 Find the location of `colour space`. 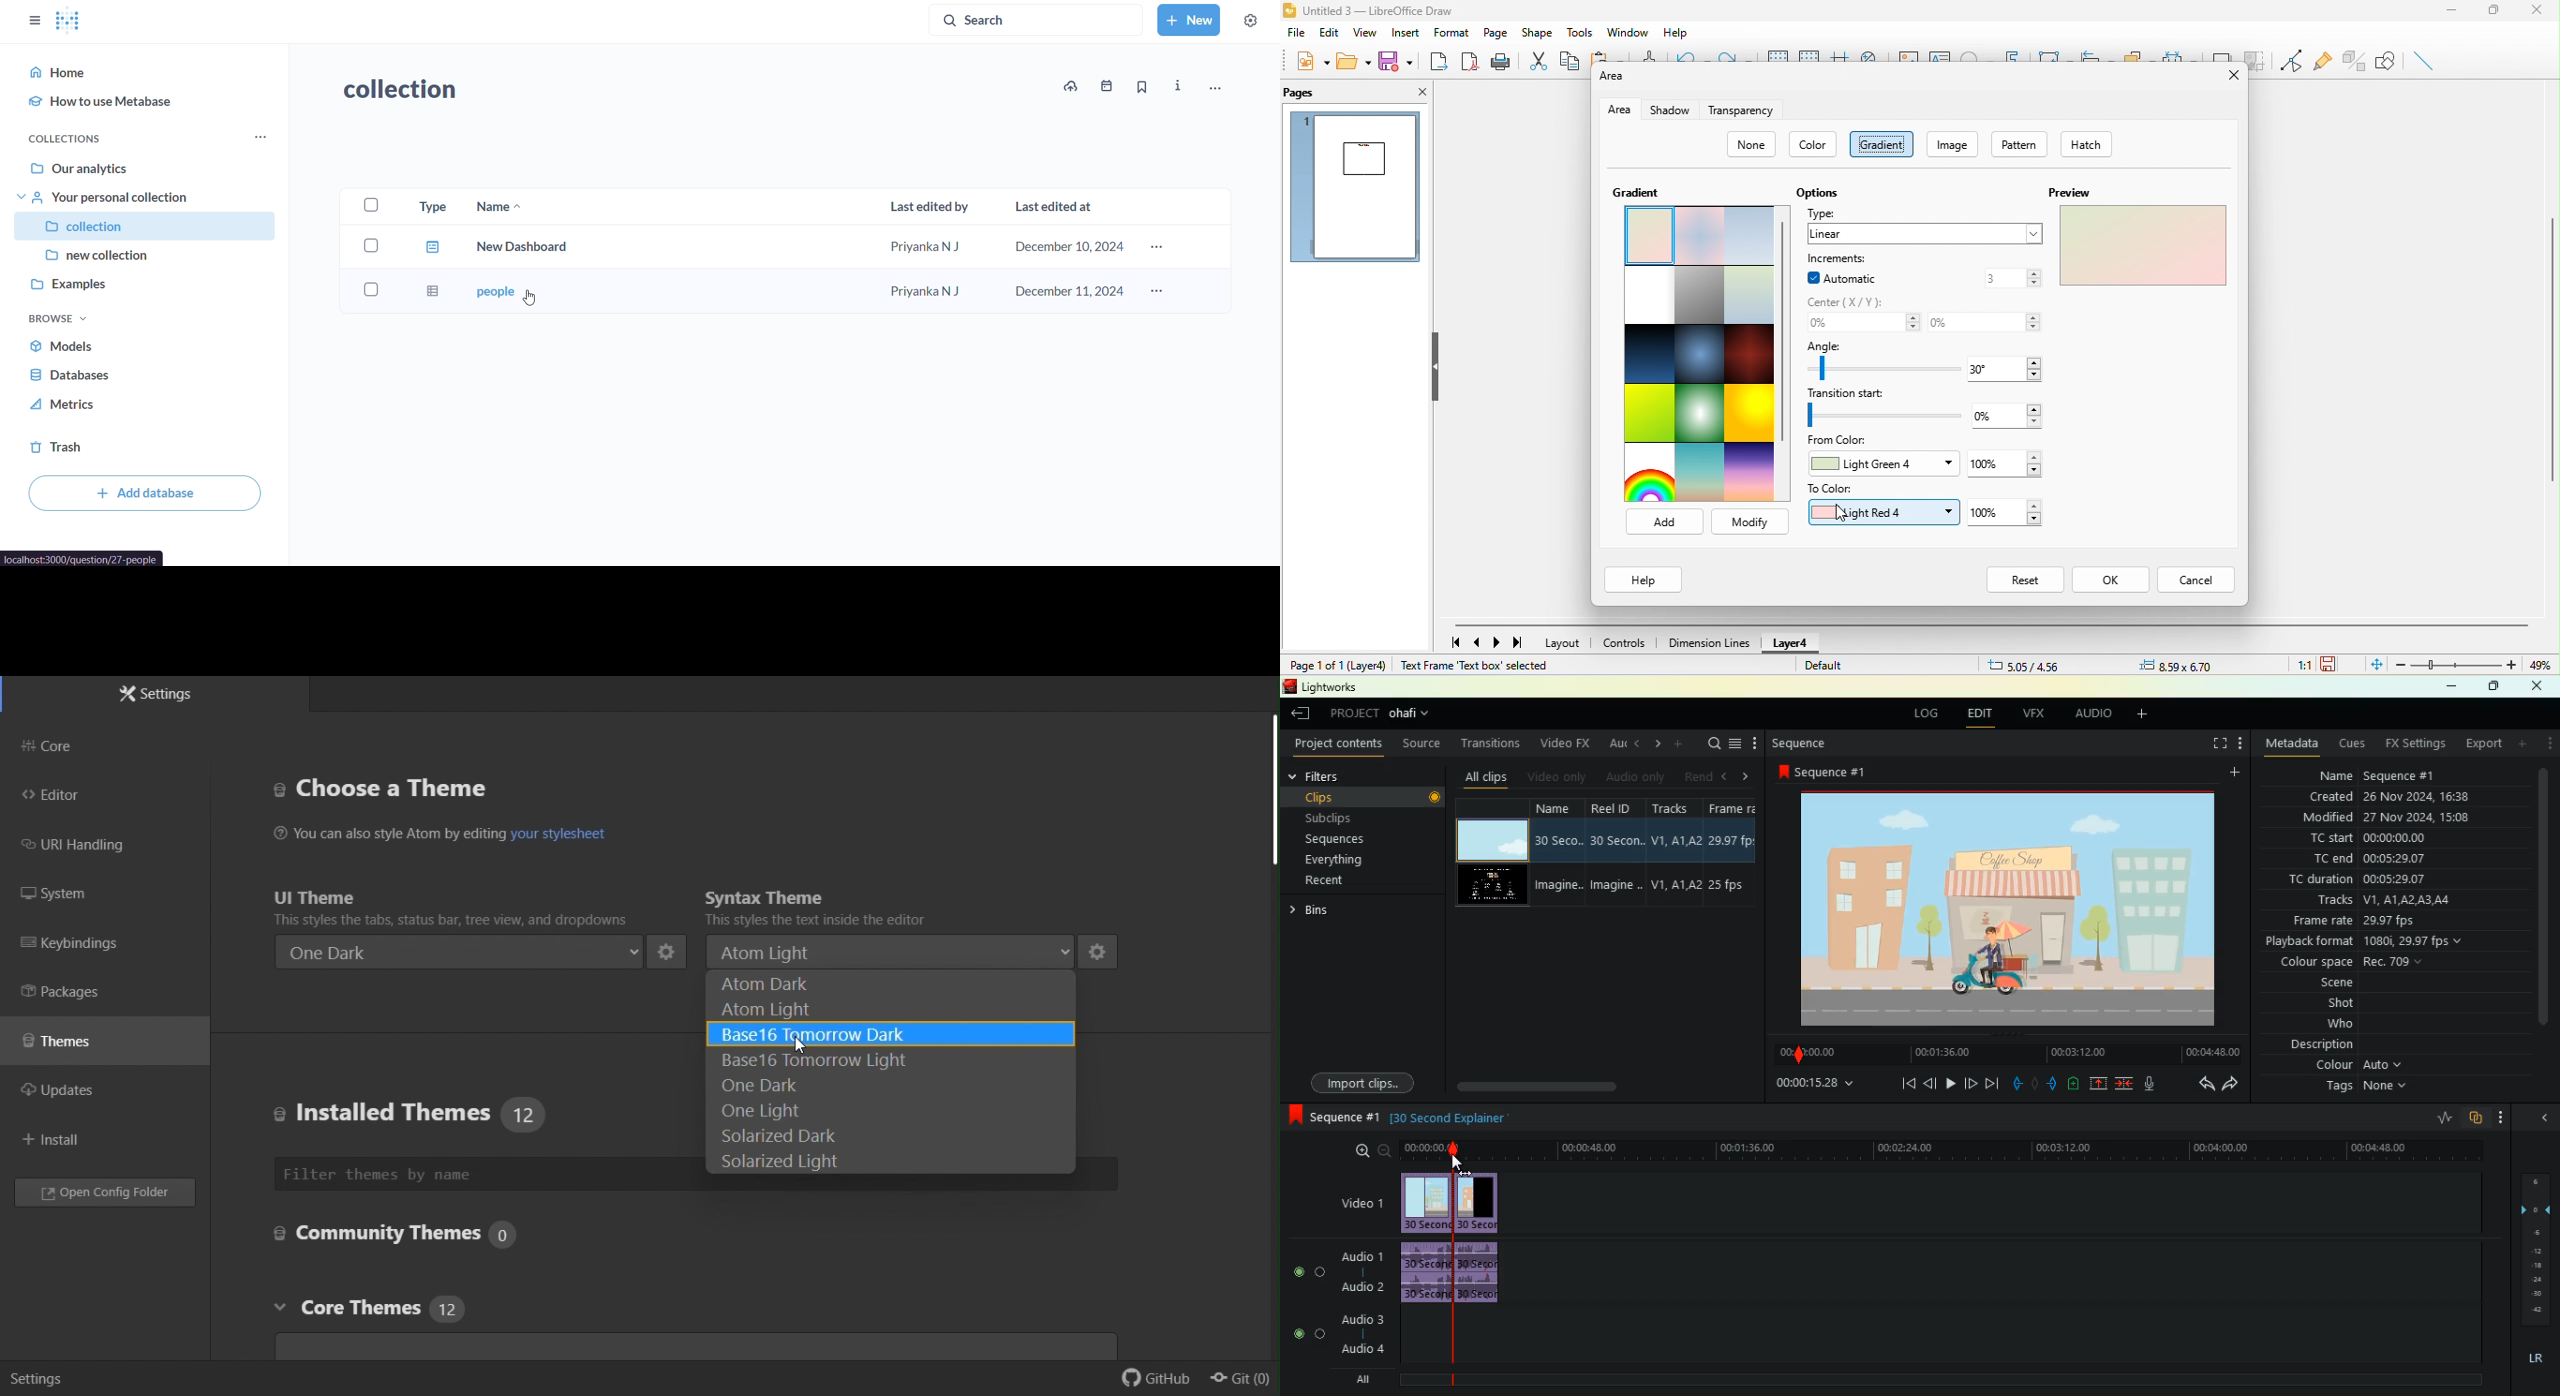

colour space is located at coordinates (2310, 962).